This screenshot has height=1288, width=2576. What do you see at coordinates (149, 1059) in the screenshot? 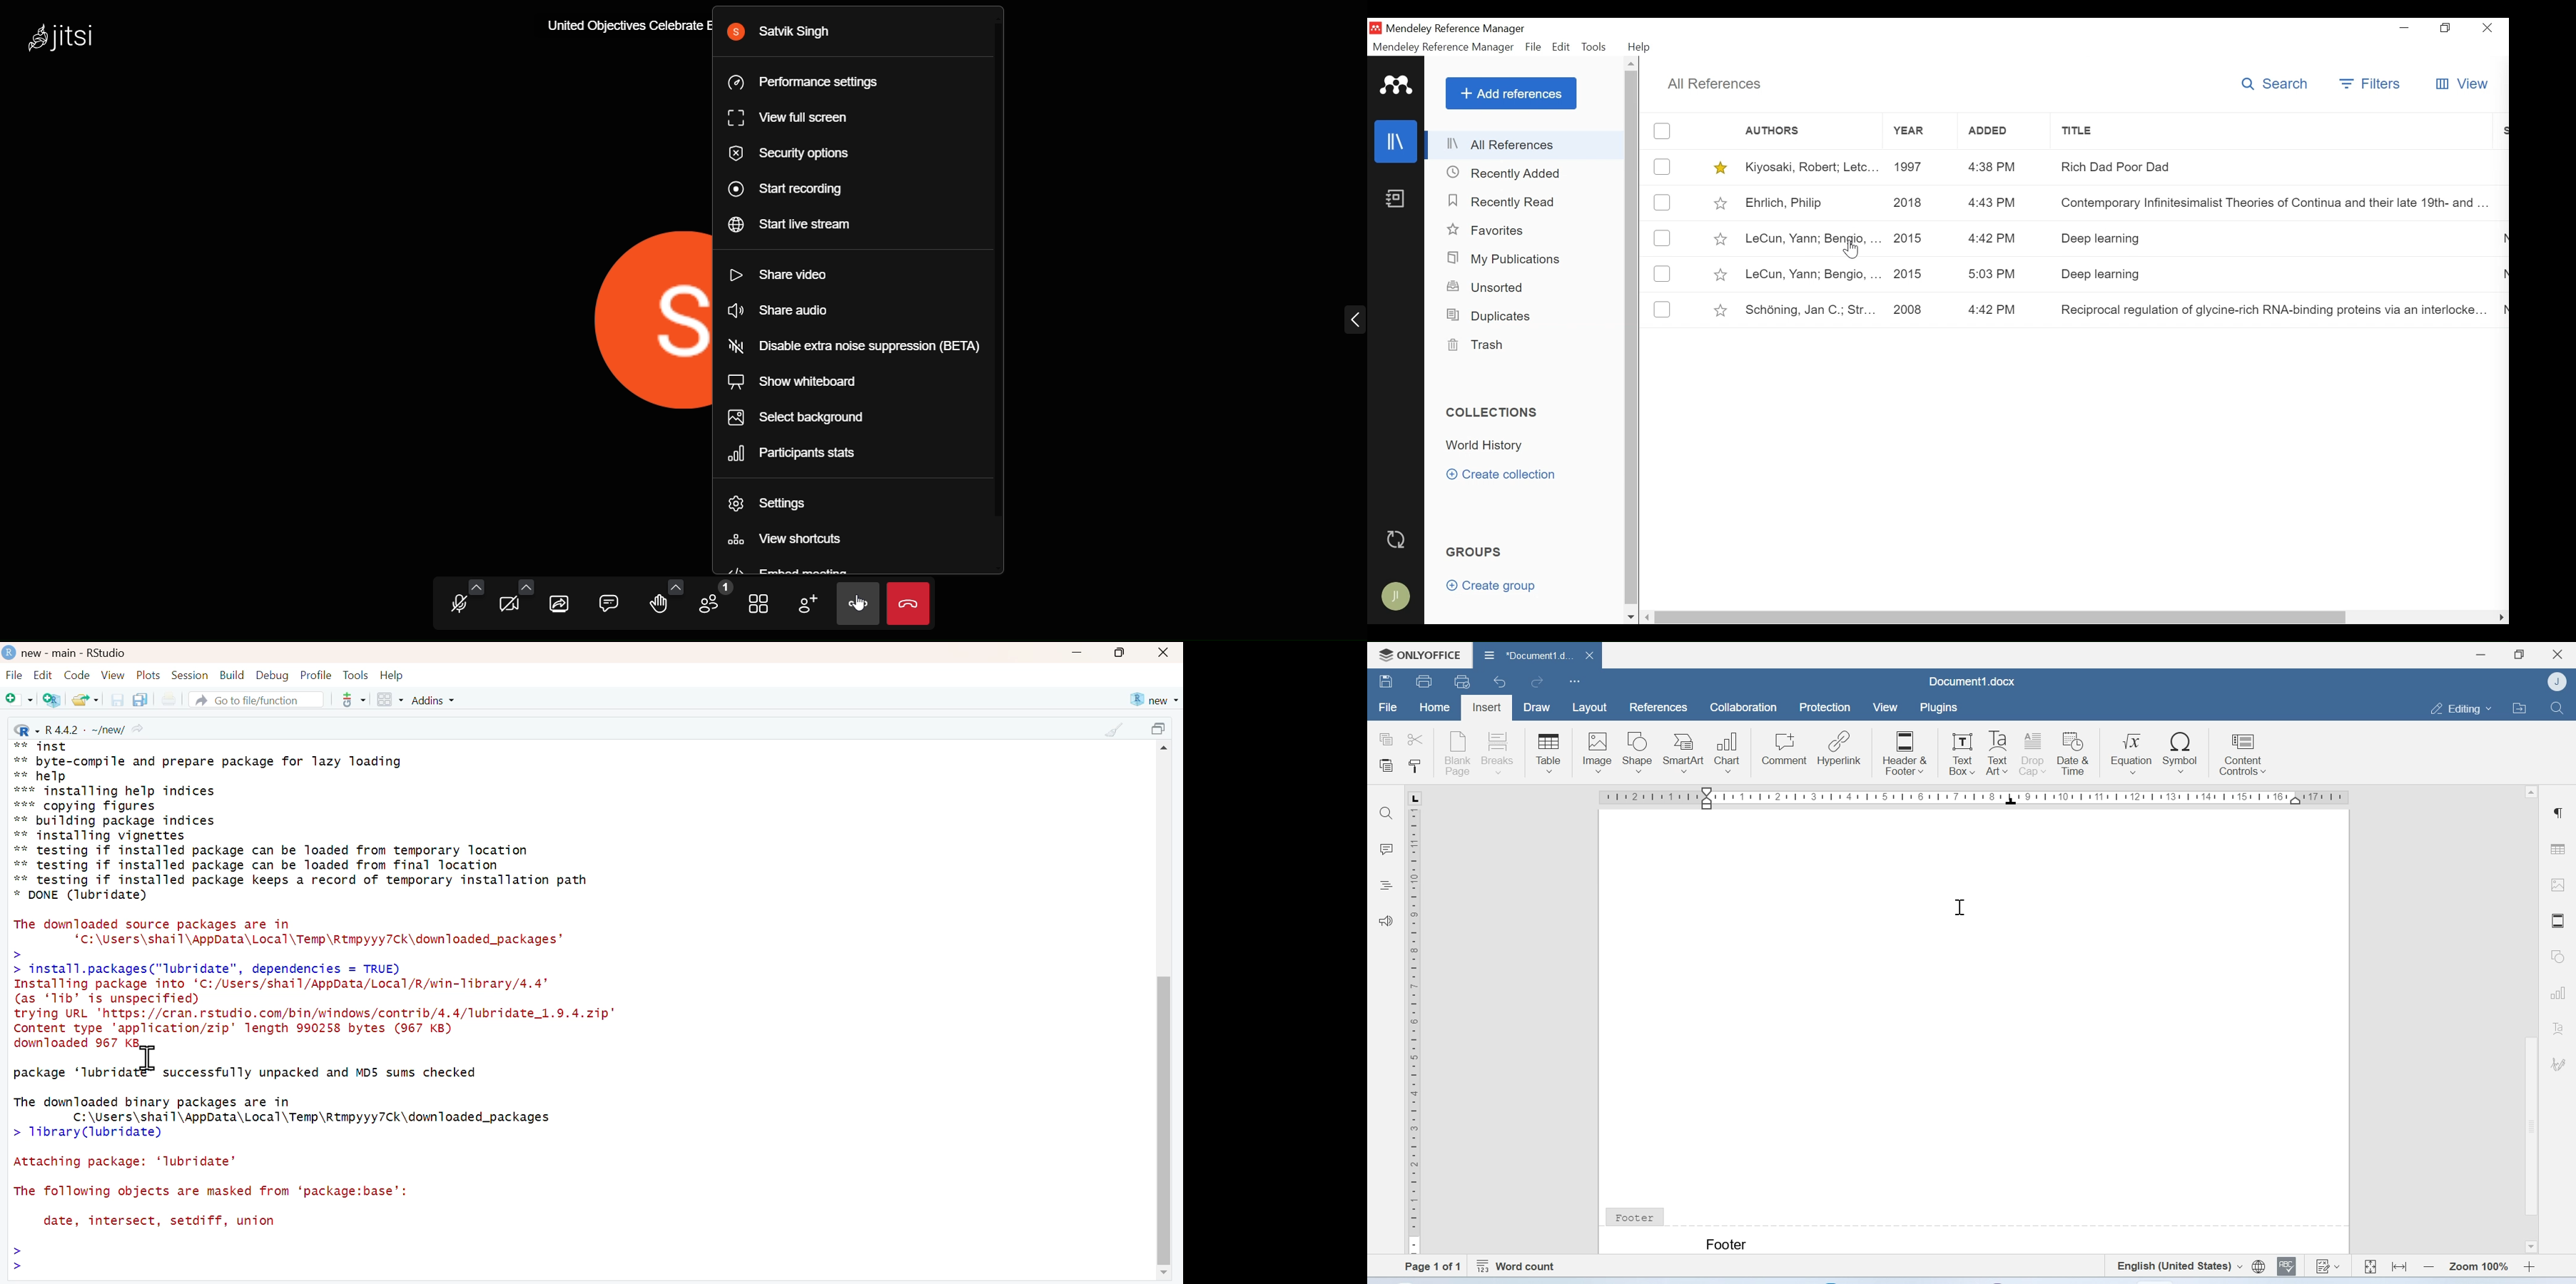
I see `cursor` at bounding box center [149, 1059].